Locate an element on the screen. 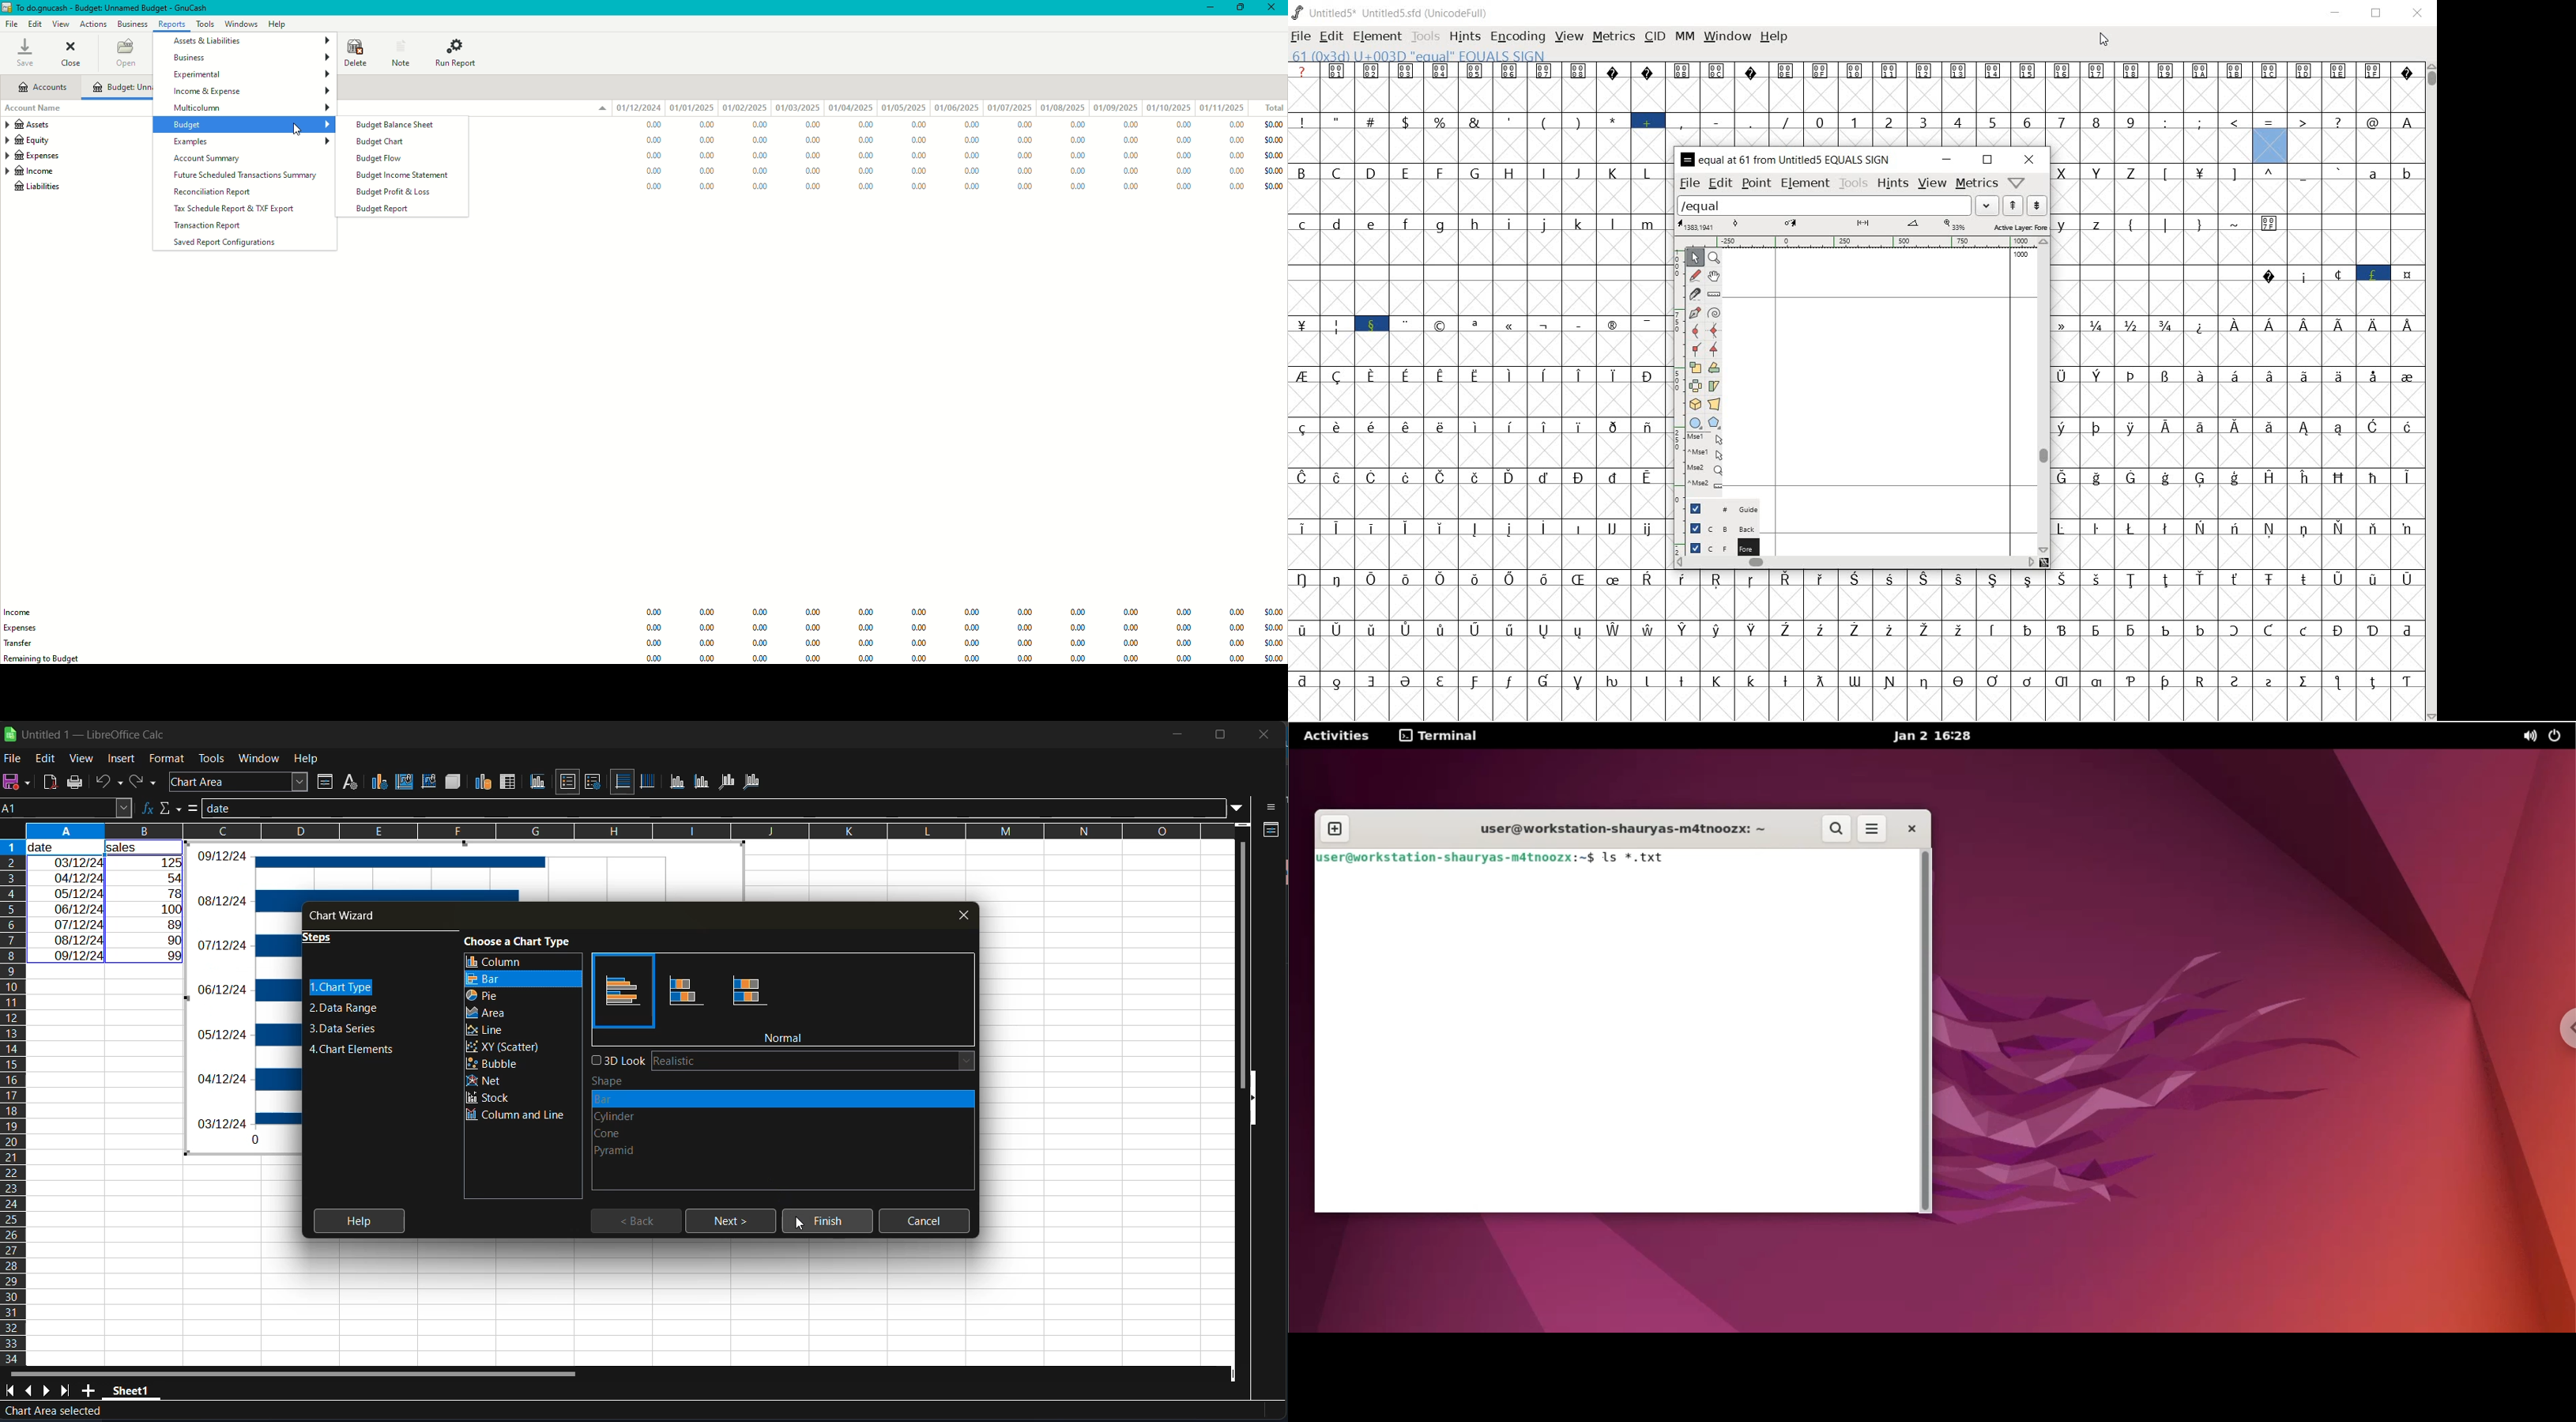 Image resolution: width=2576 pixels, height=1428 pixels. 0.00 is located at coordinates (812, 613).